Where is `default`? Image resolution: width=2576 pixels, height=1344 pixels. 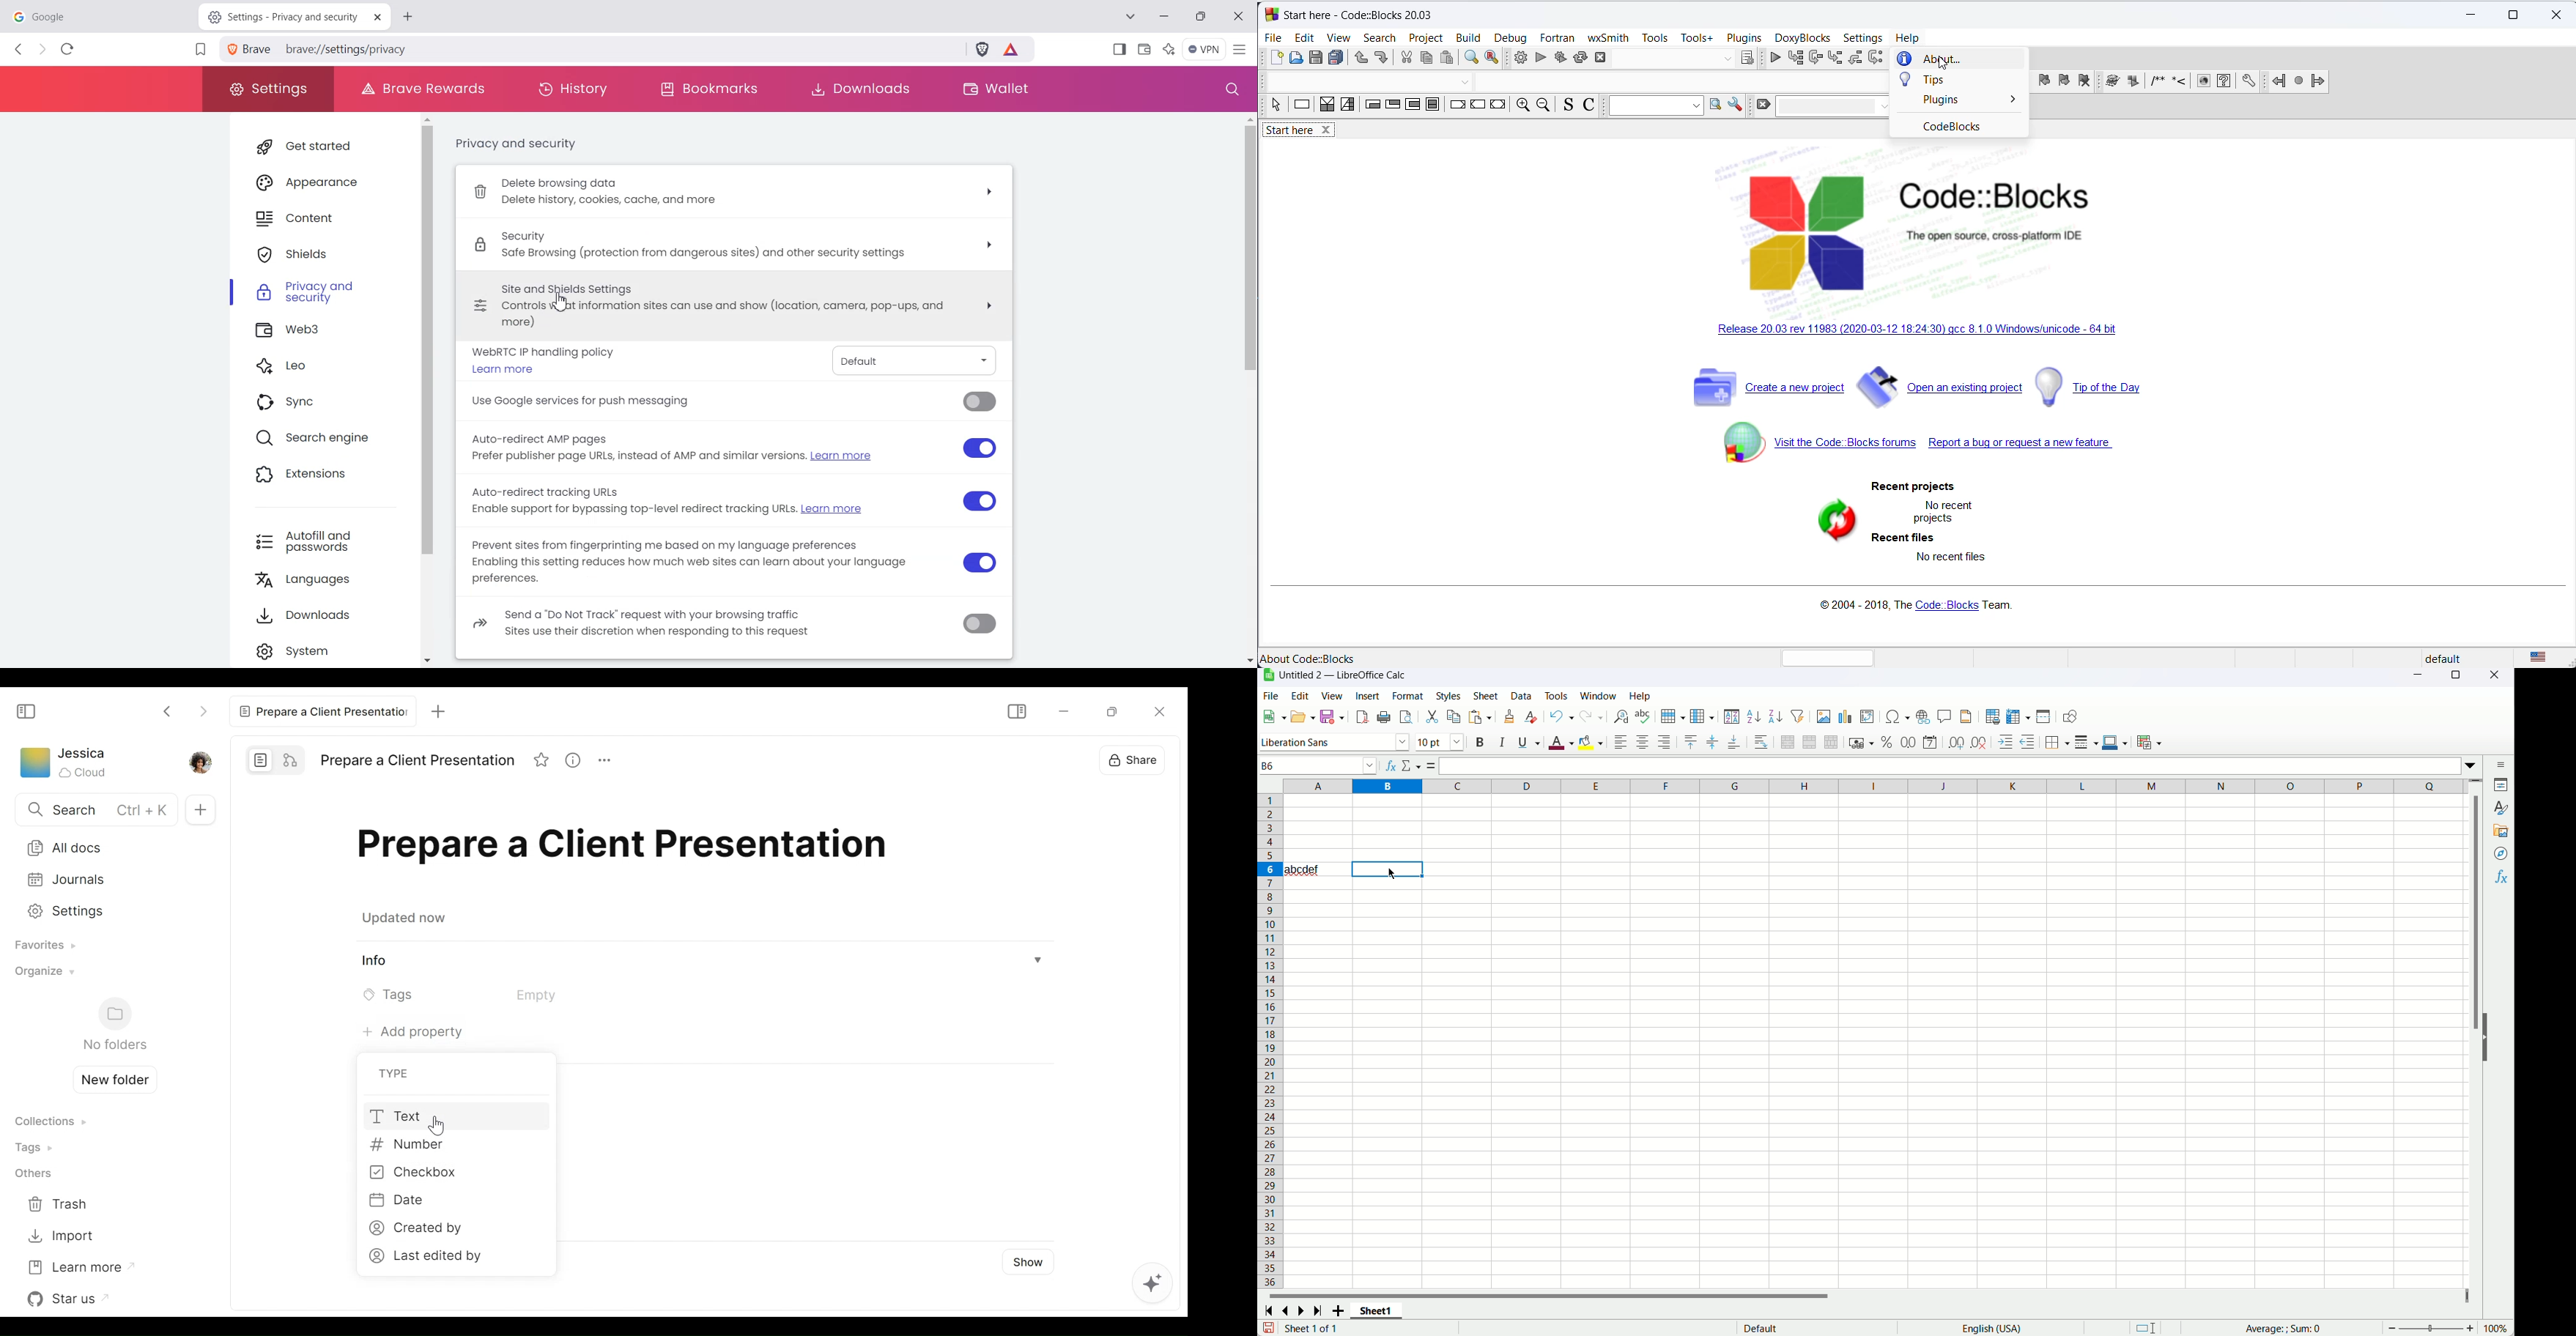
default is located at coordinates (1760, 1327).